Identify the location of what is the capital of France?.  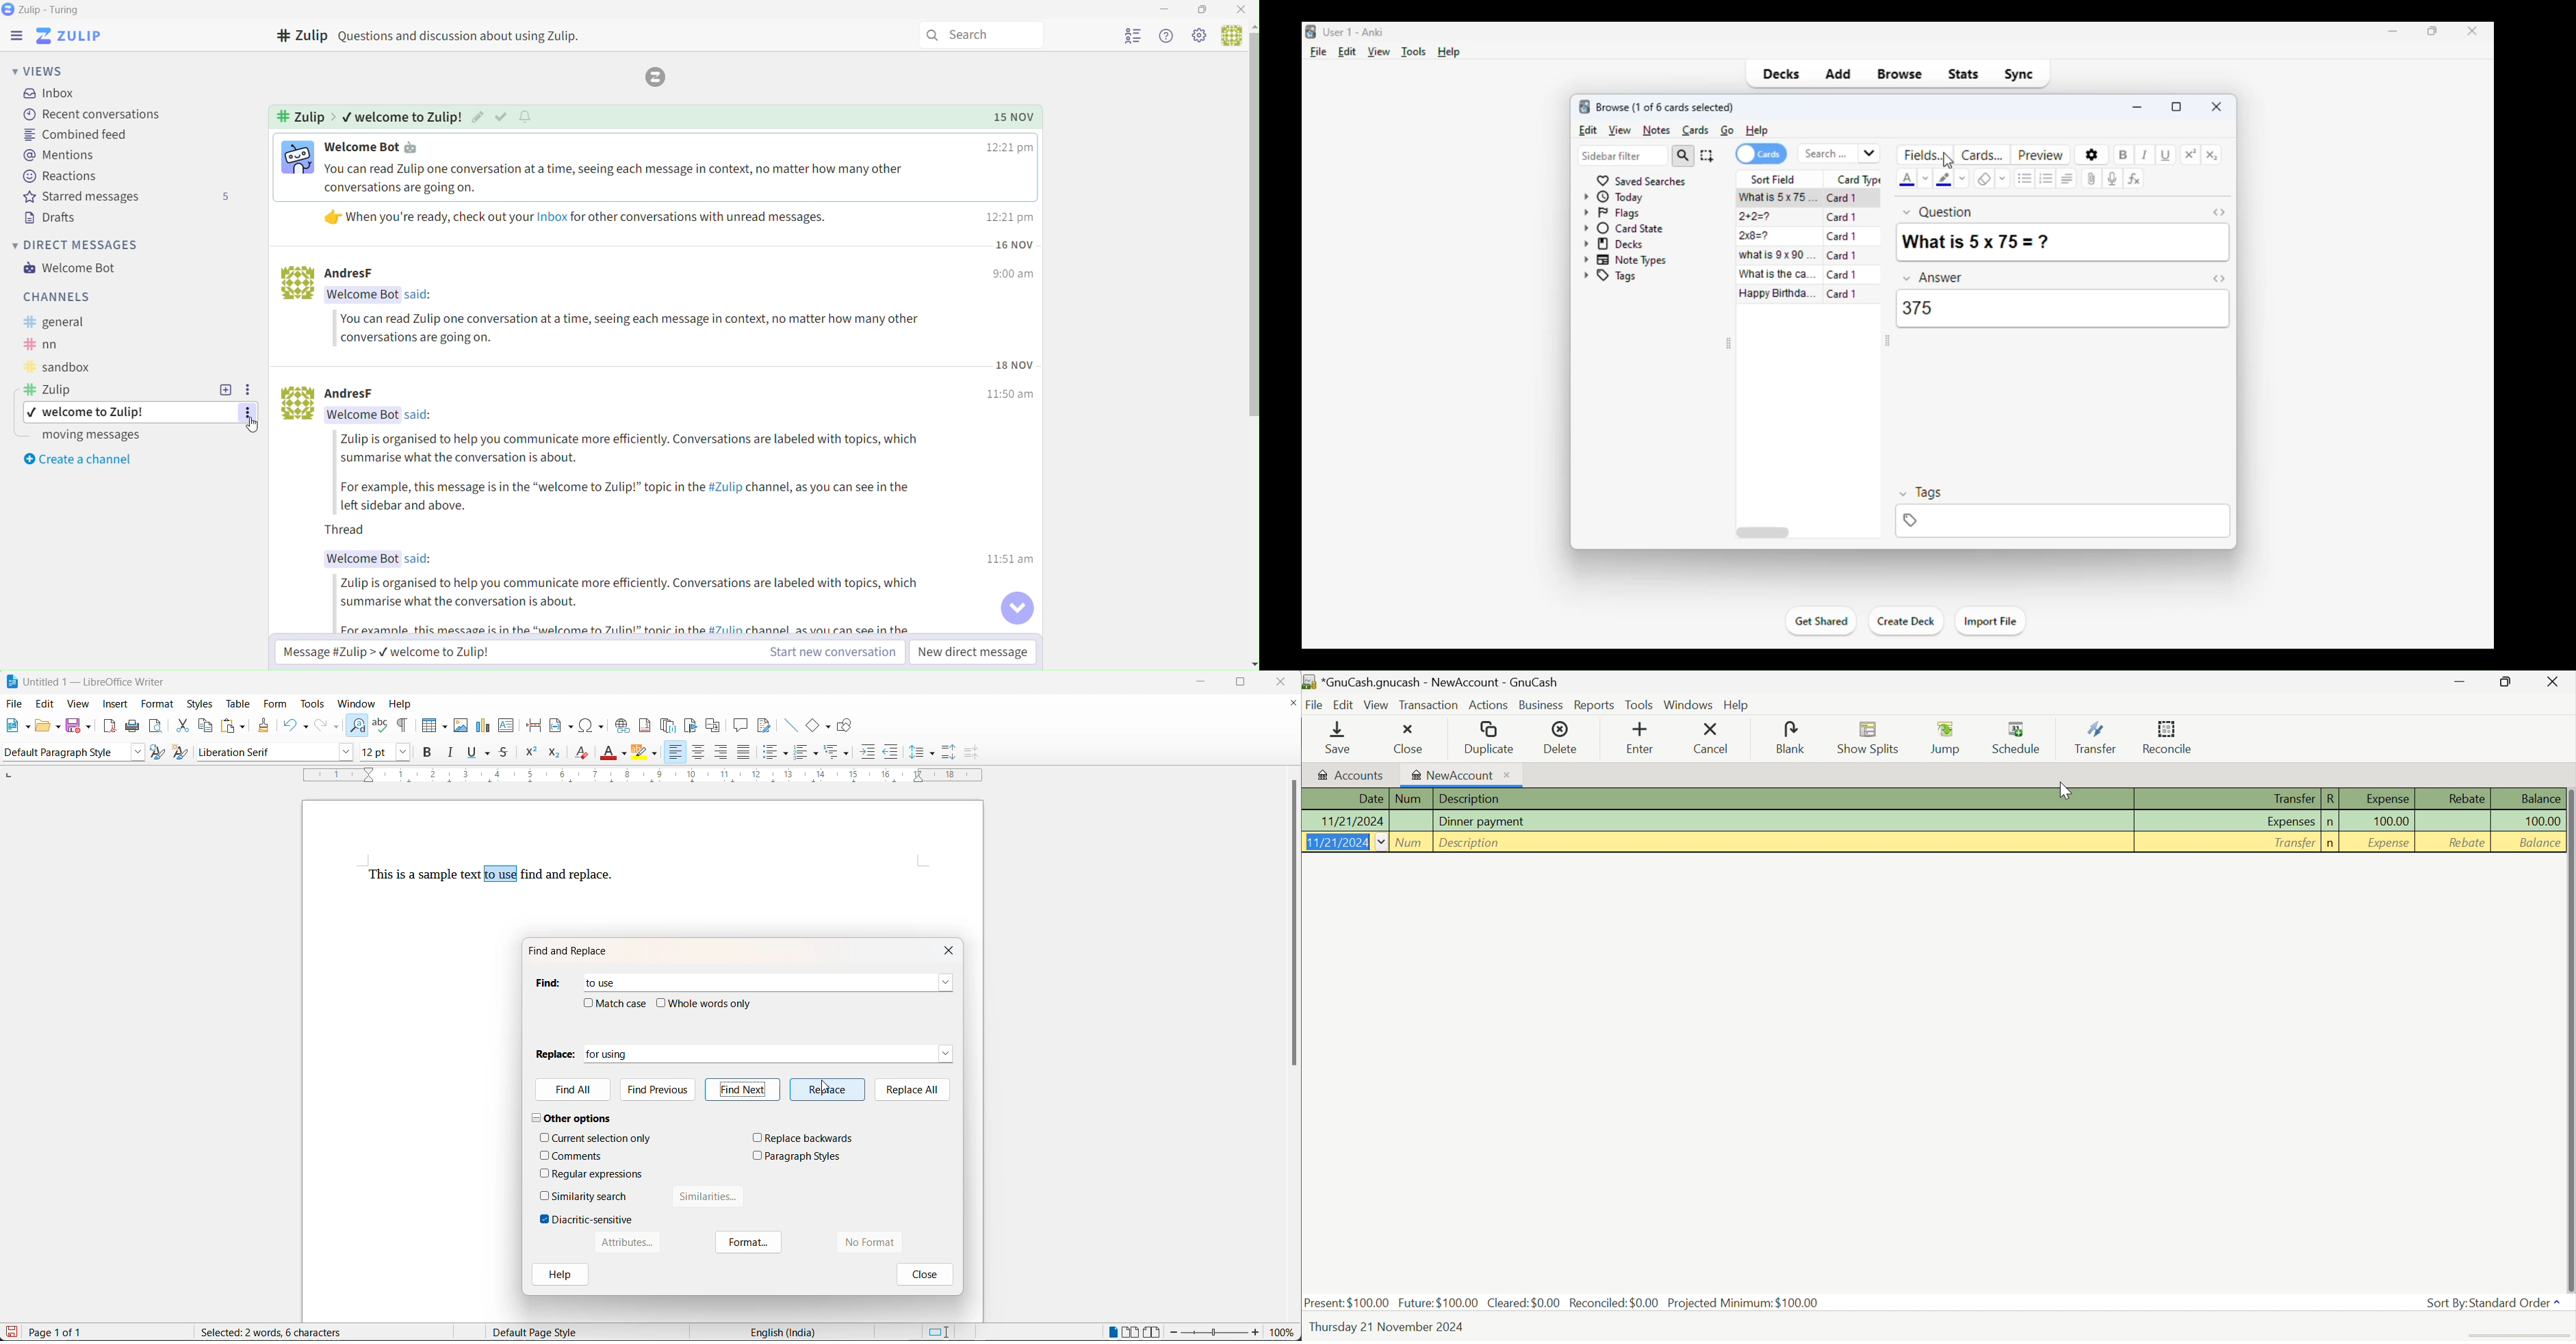
(1779, 274).